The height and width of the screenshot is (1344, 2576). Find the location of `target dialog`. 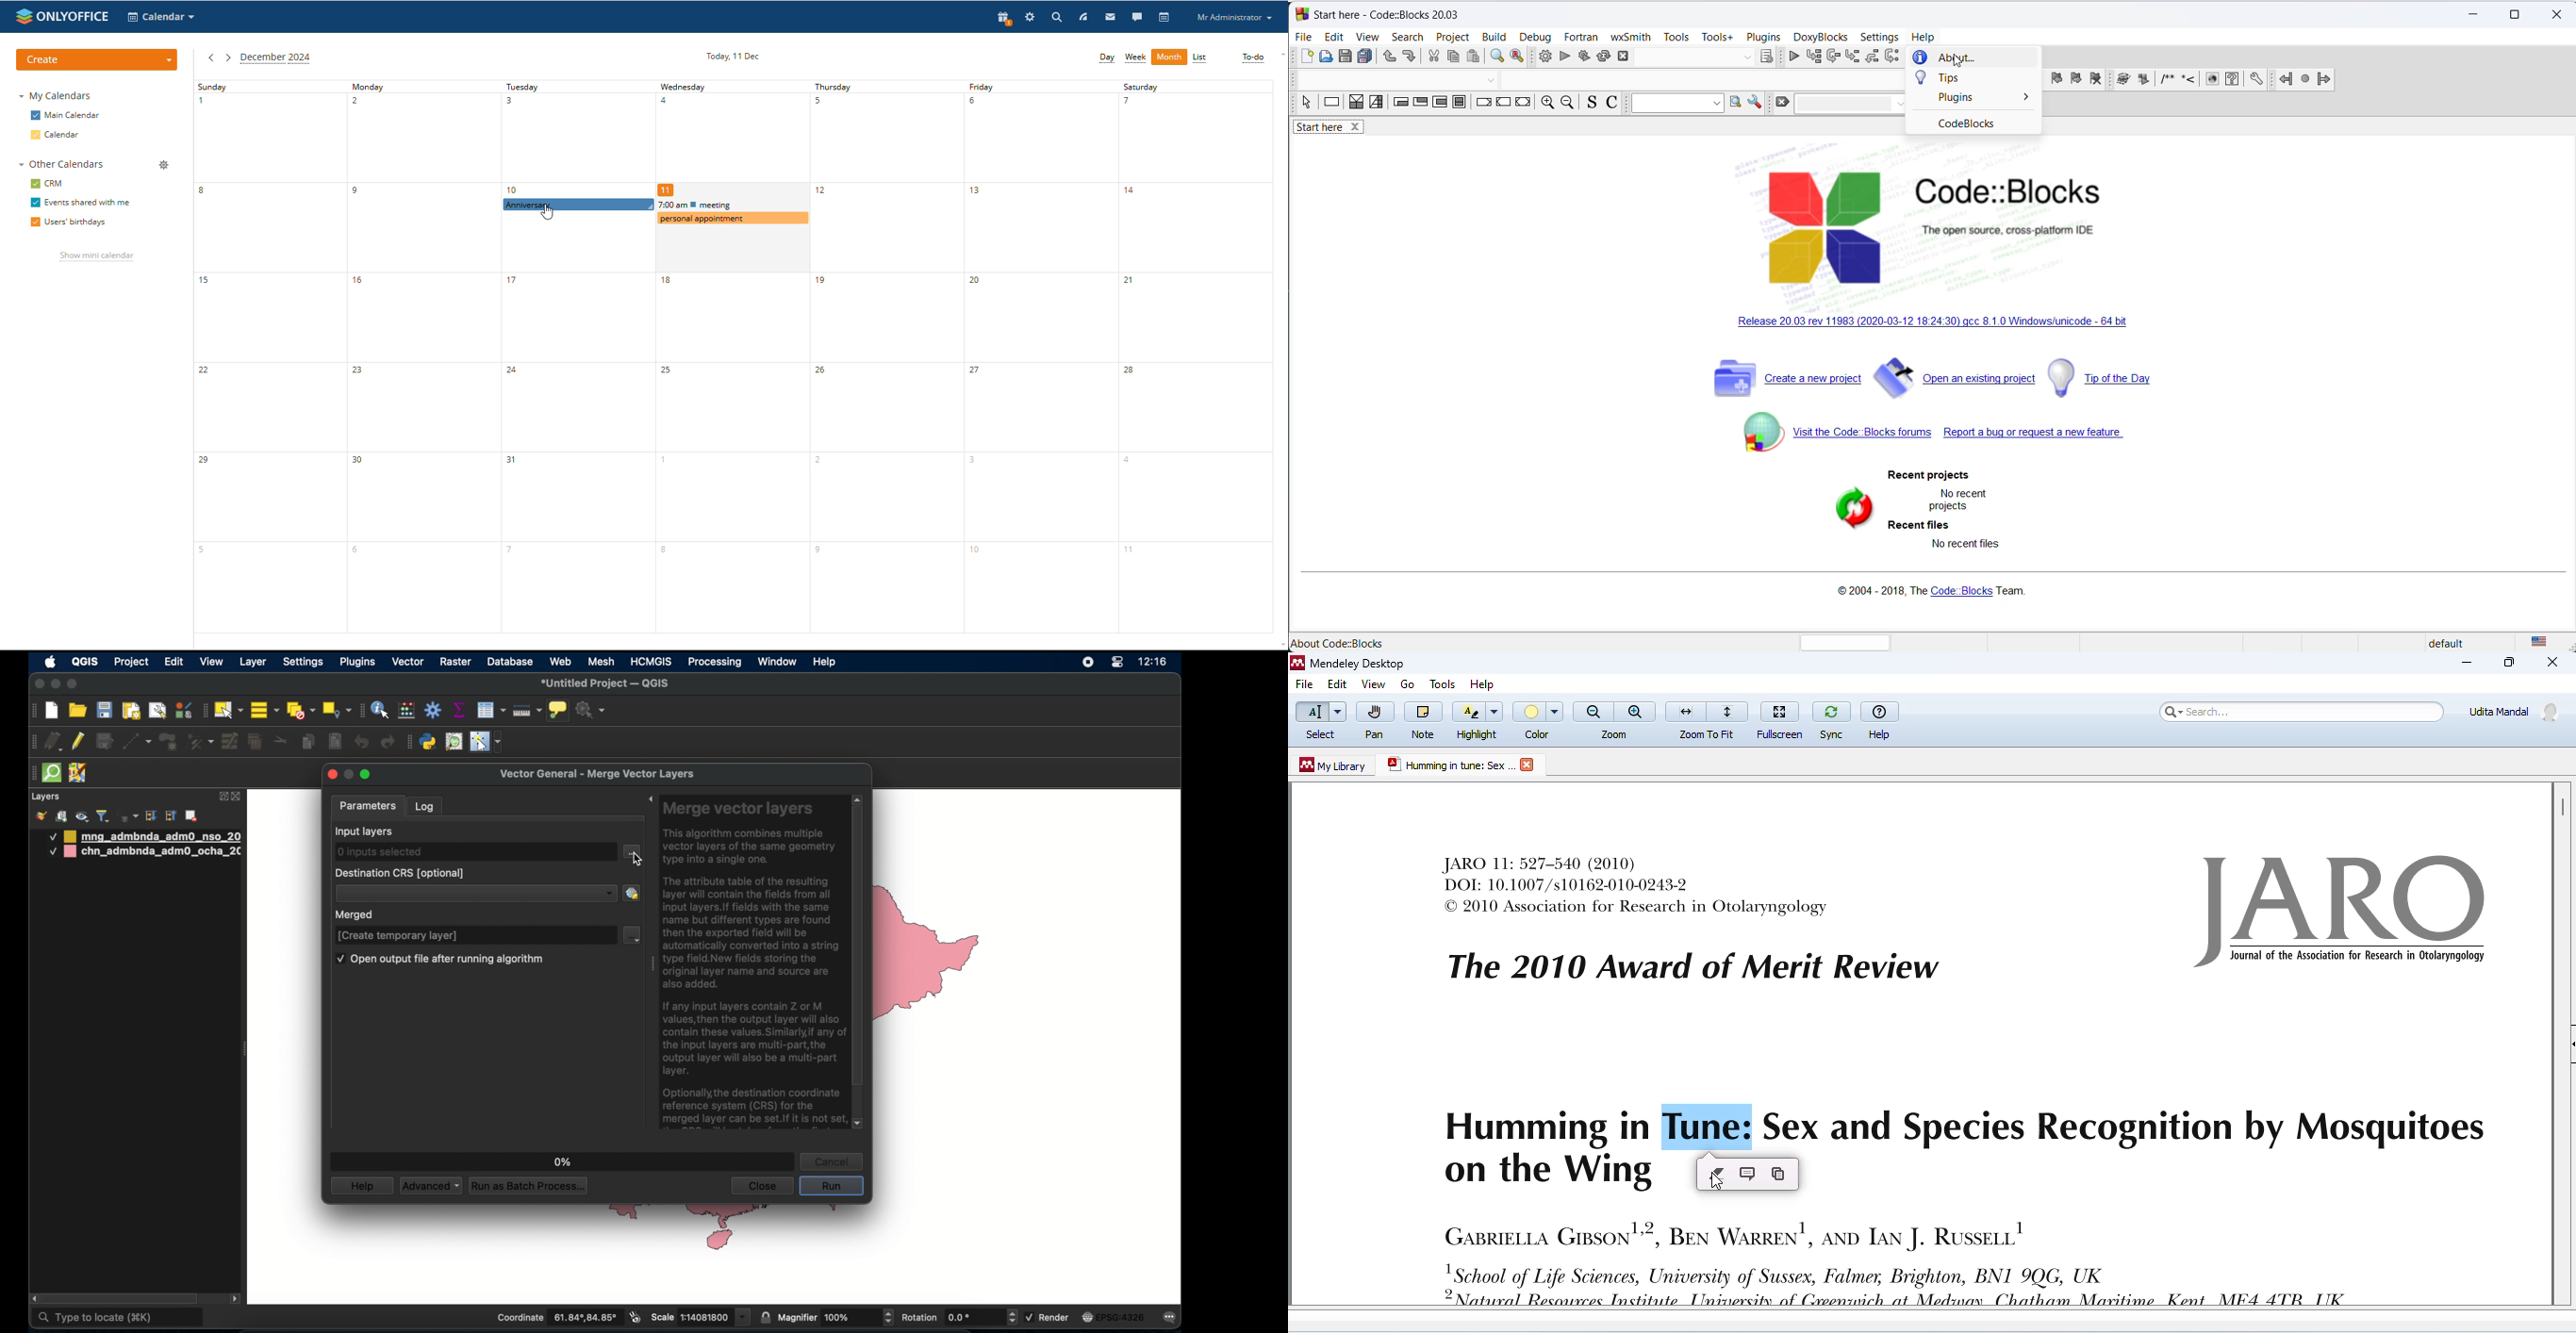

target dialog is located at coordinates (1768, 56).